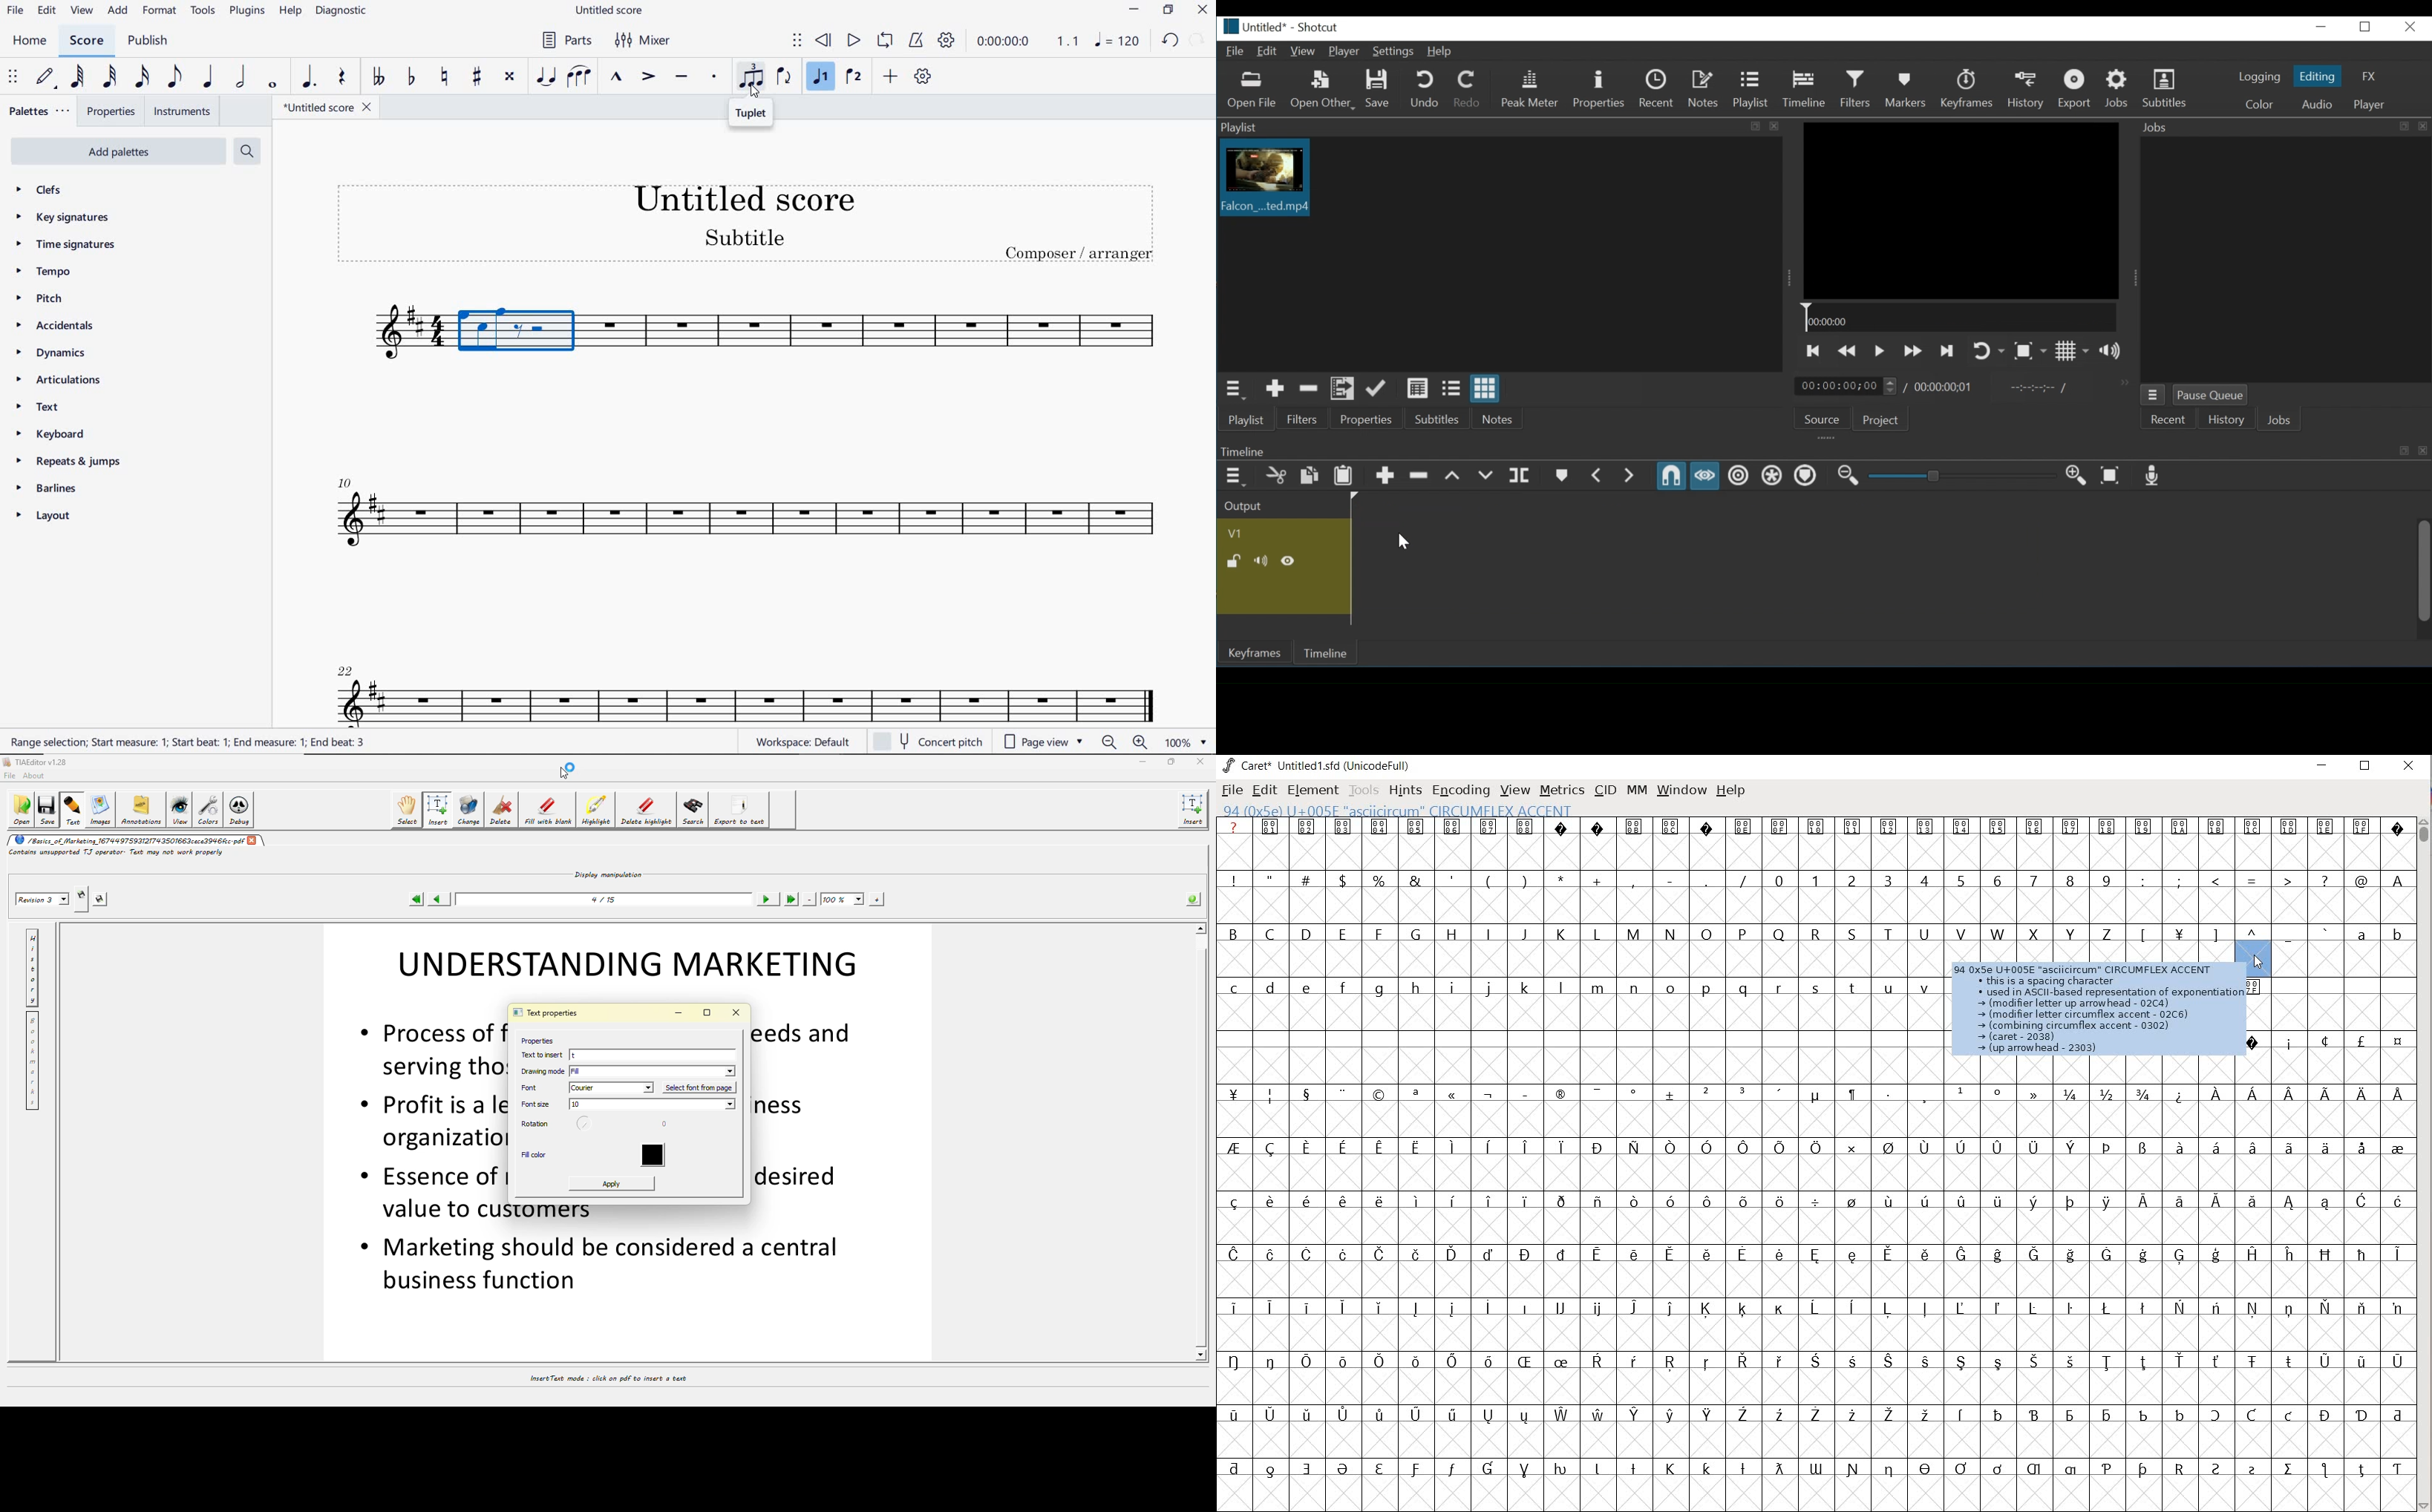  Describe the element at coordinates (2368, 76) in the screenshot. I see `FX` at that location.